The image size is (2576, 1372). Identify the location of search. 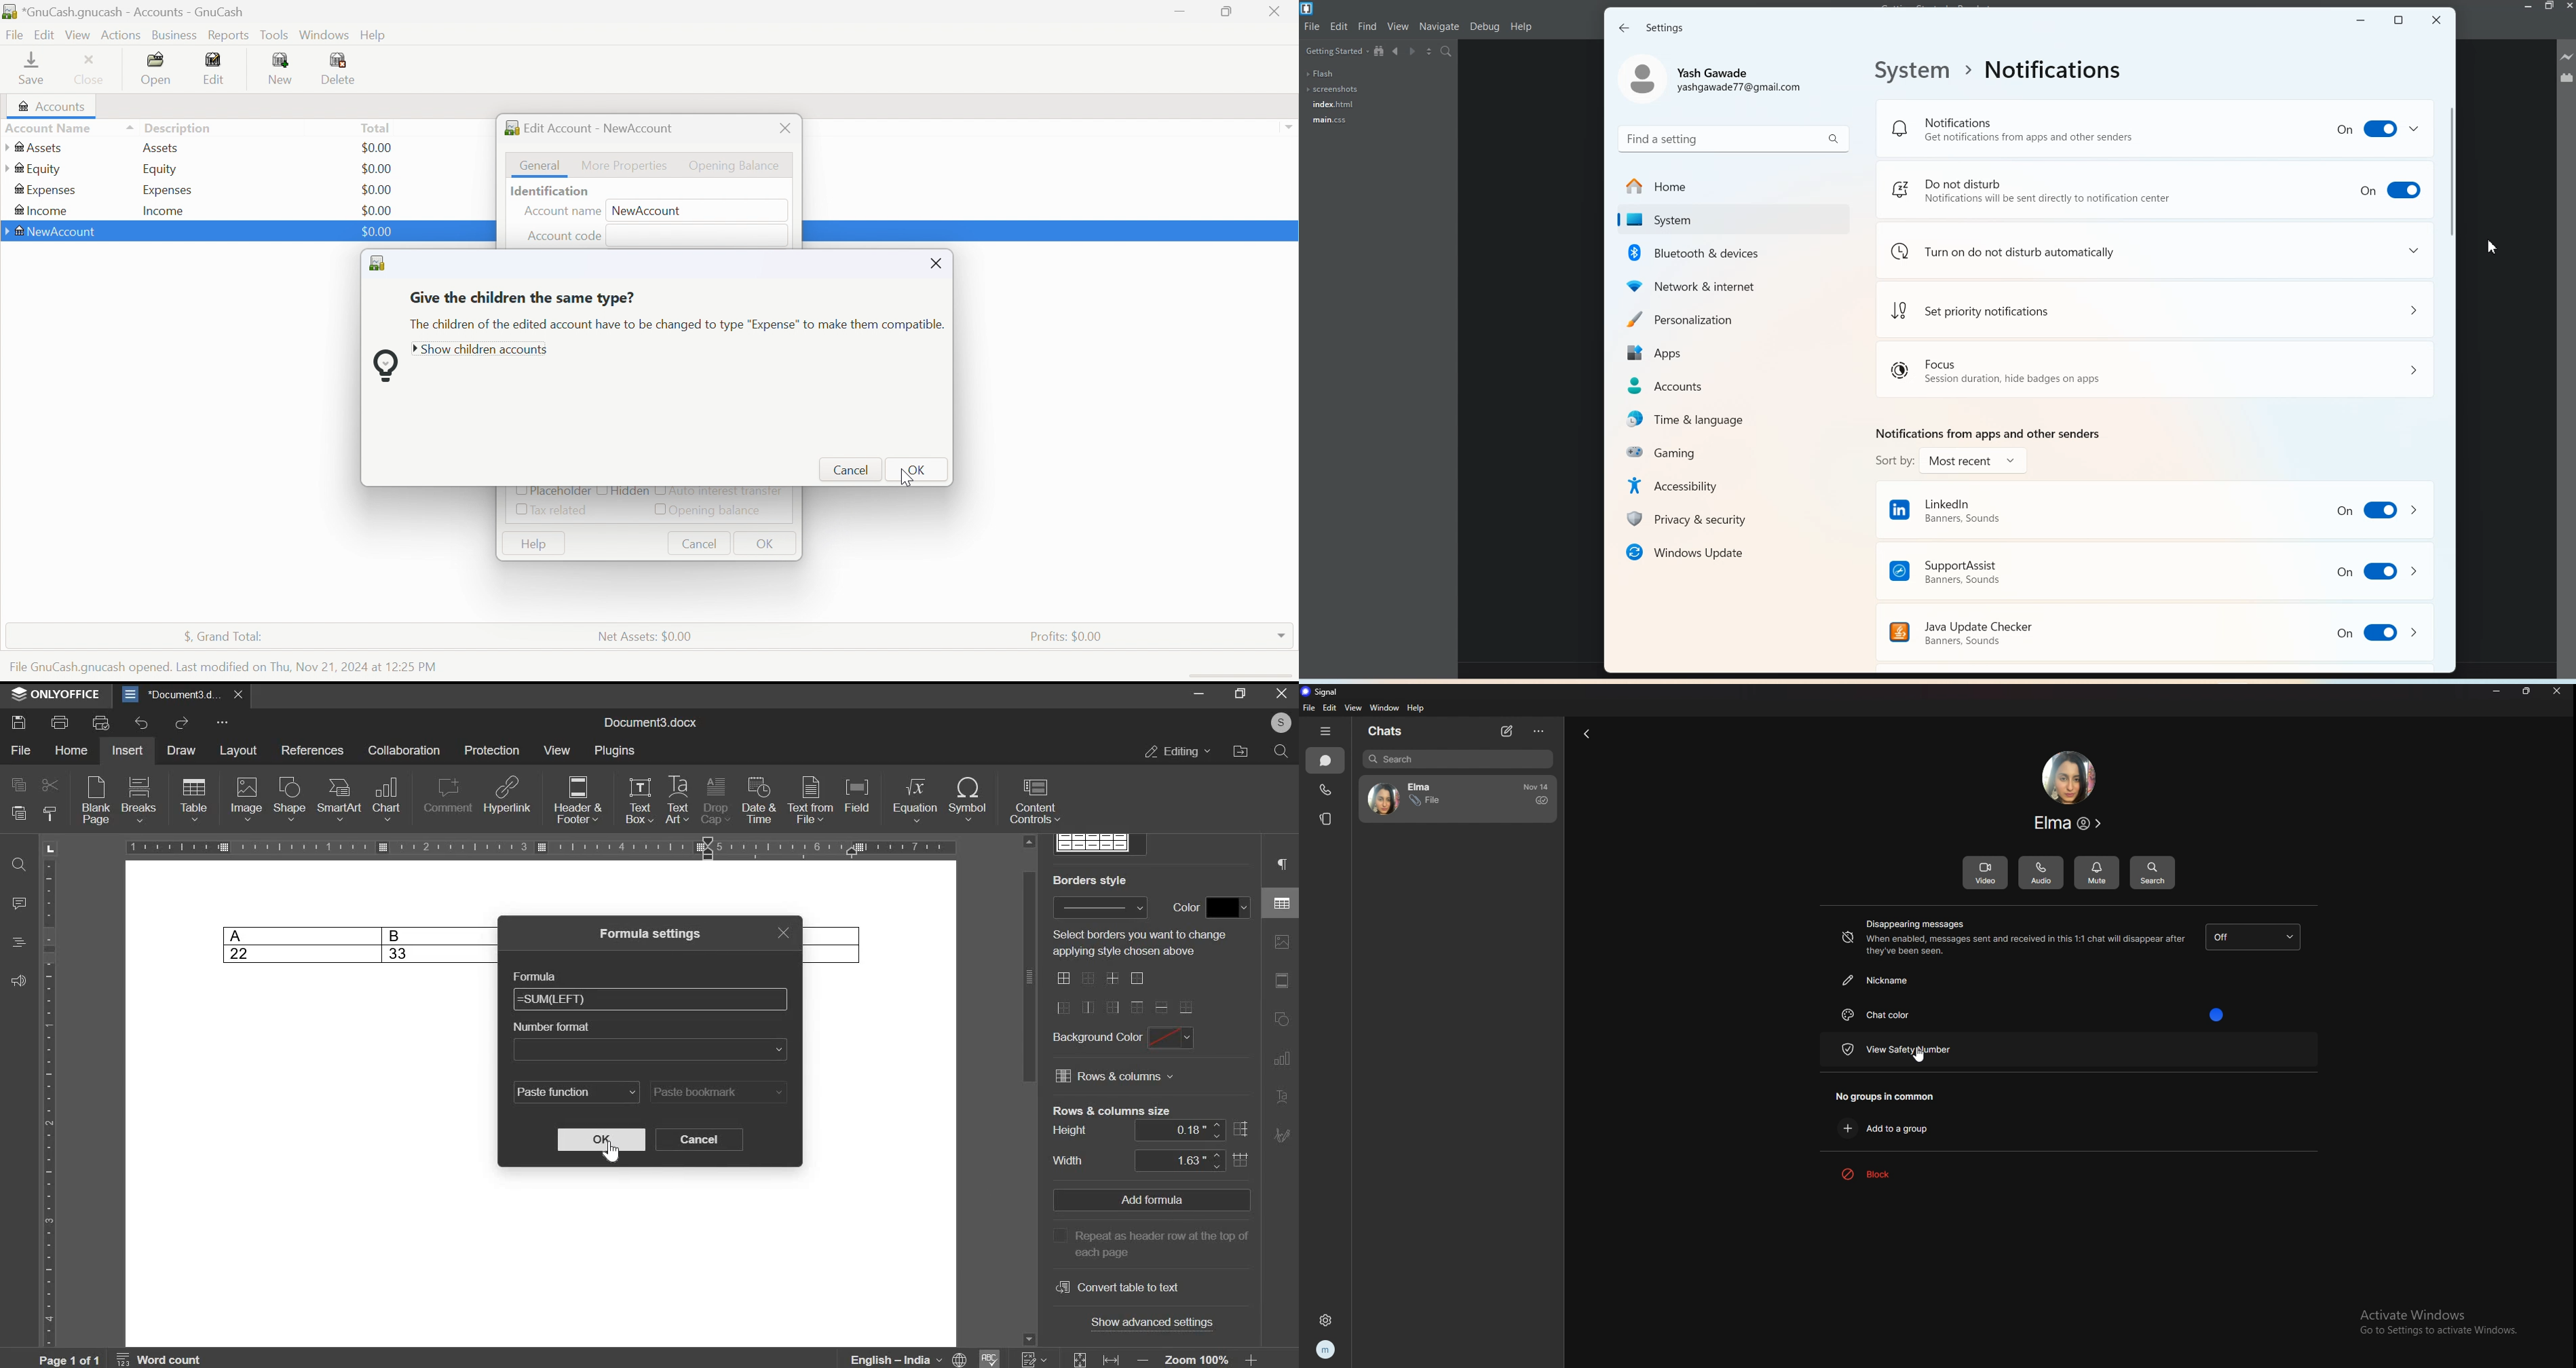
(2152, 871).